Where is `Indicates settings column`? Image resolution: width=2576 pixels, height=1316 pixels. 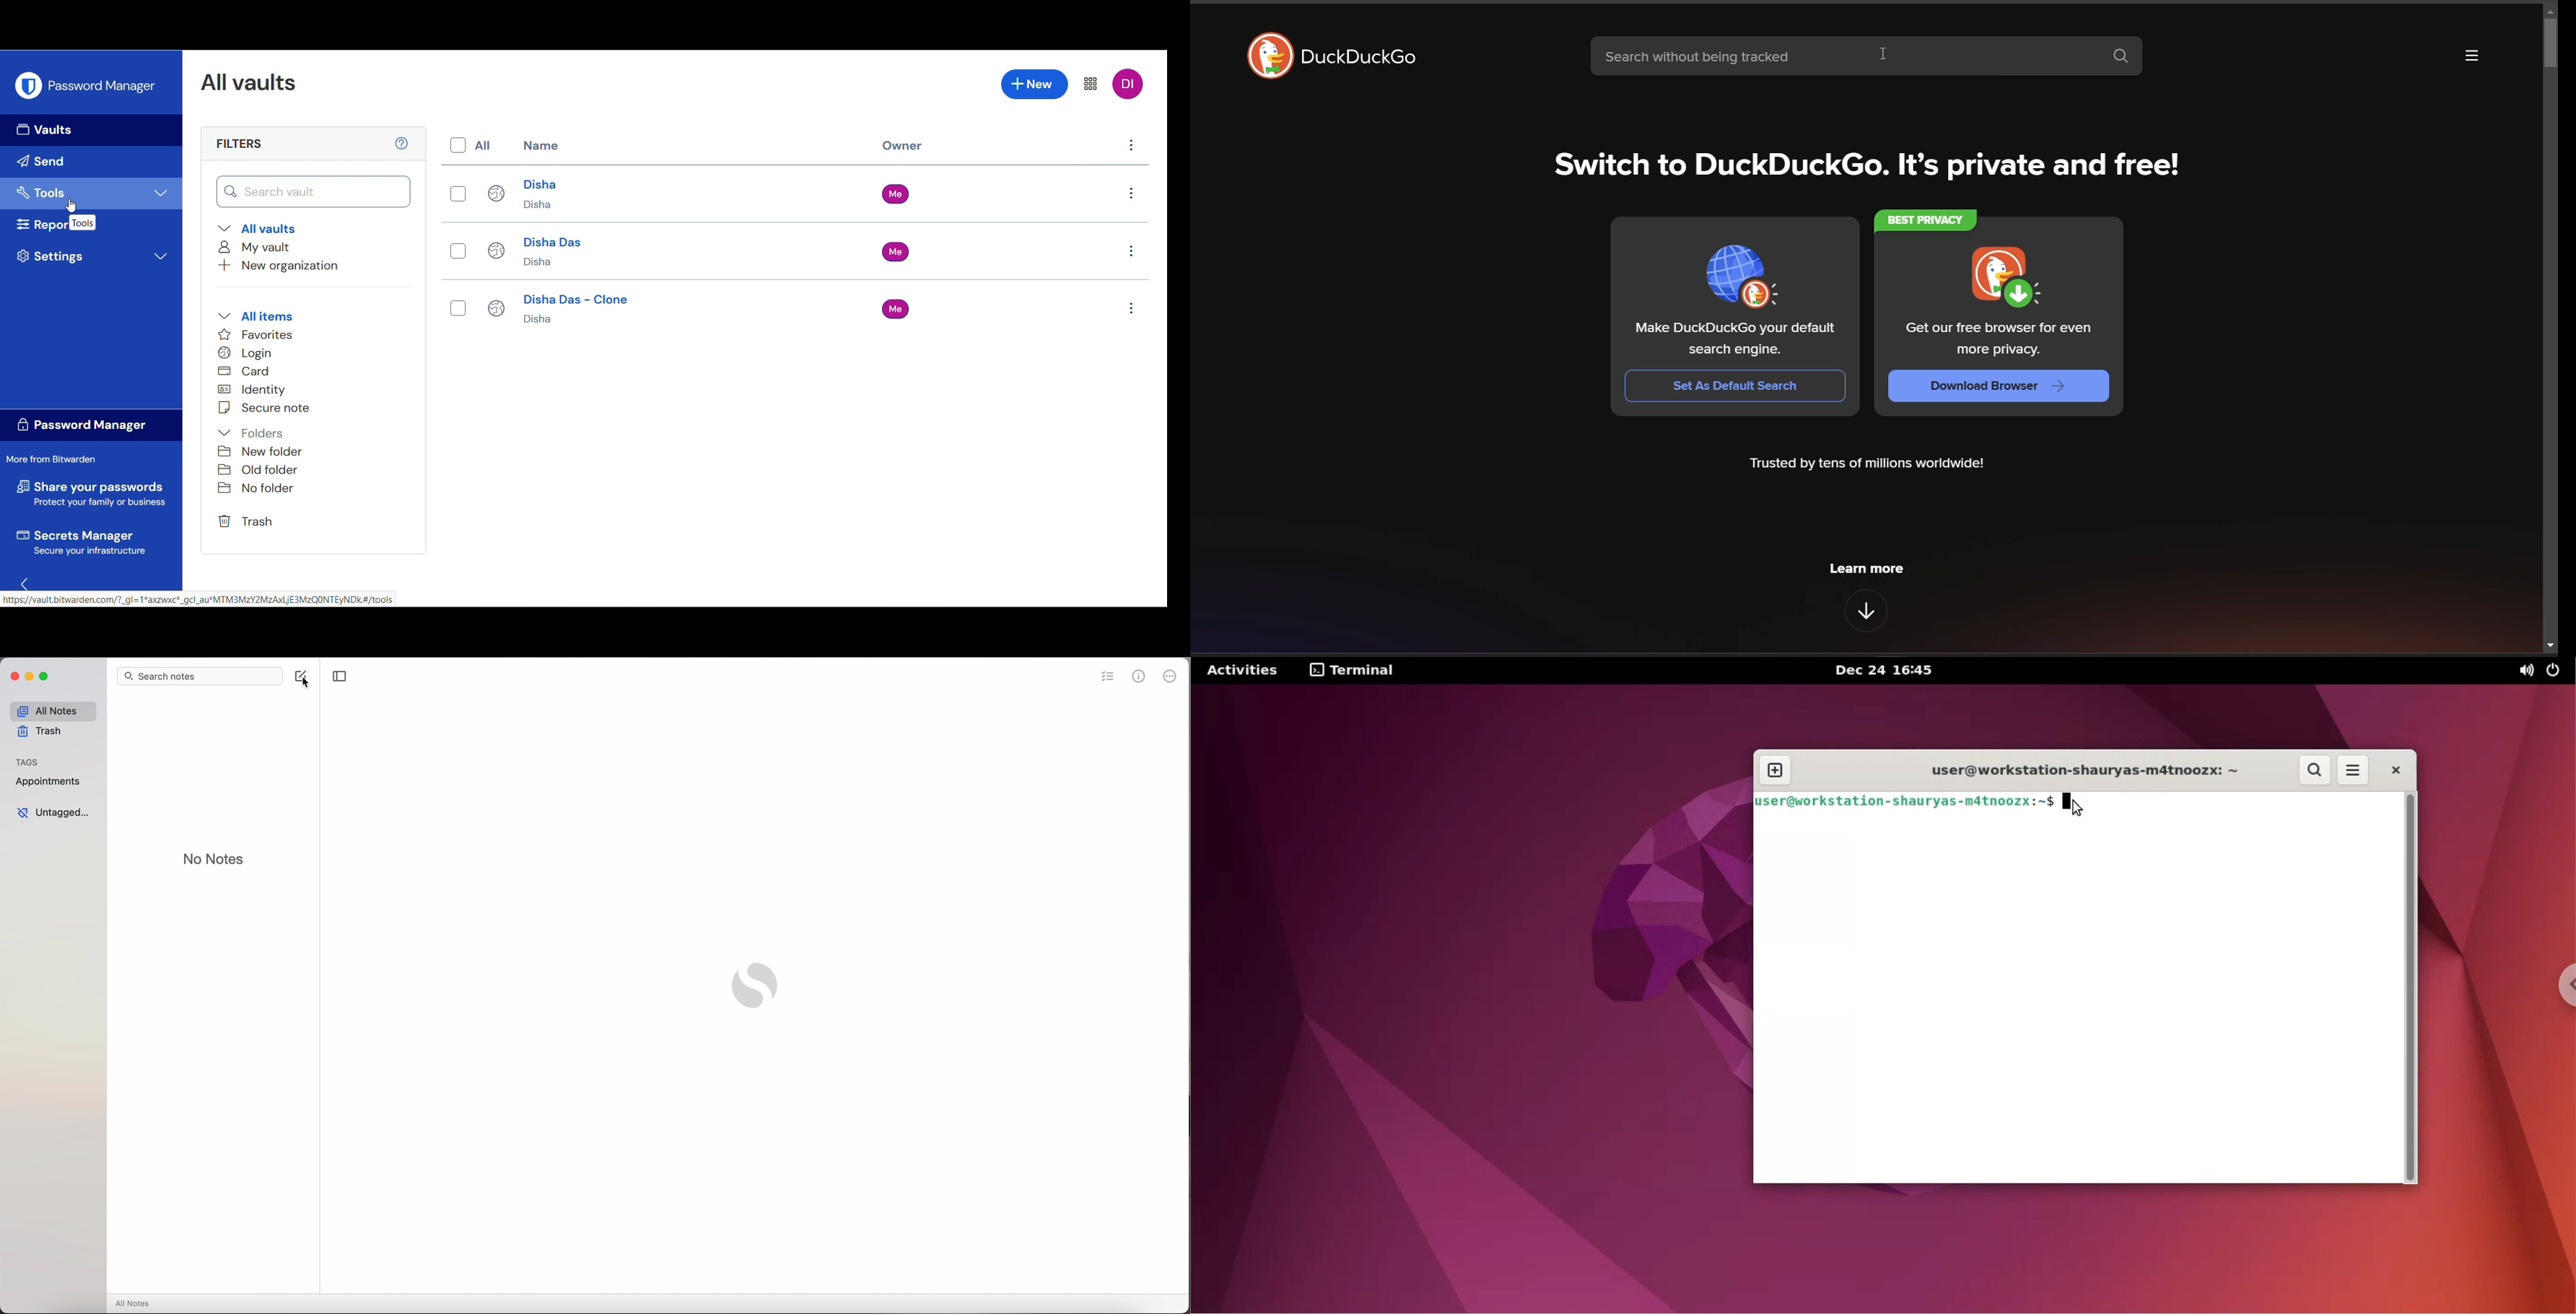
Indicates settings column is located at coordinates (1132, 145).